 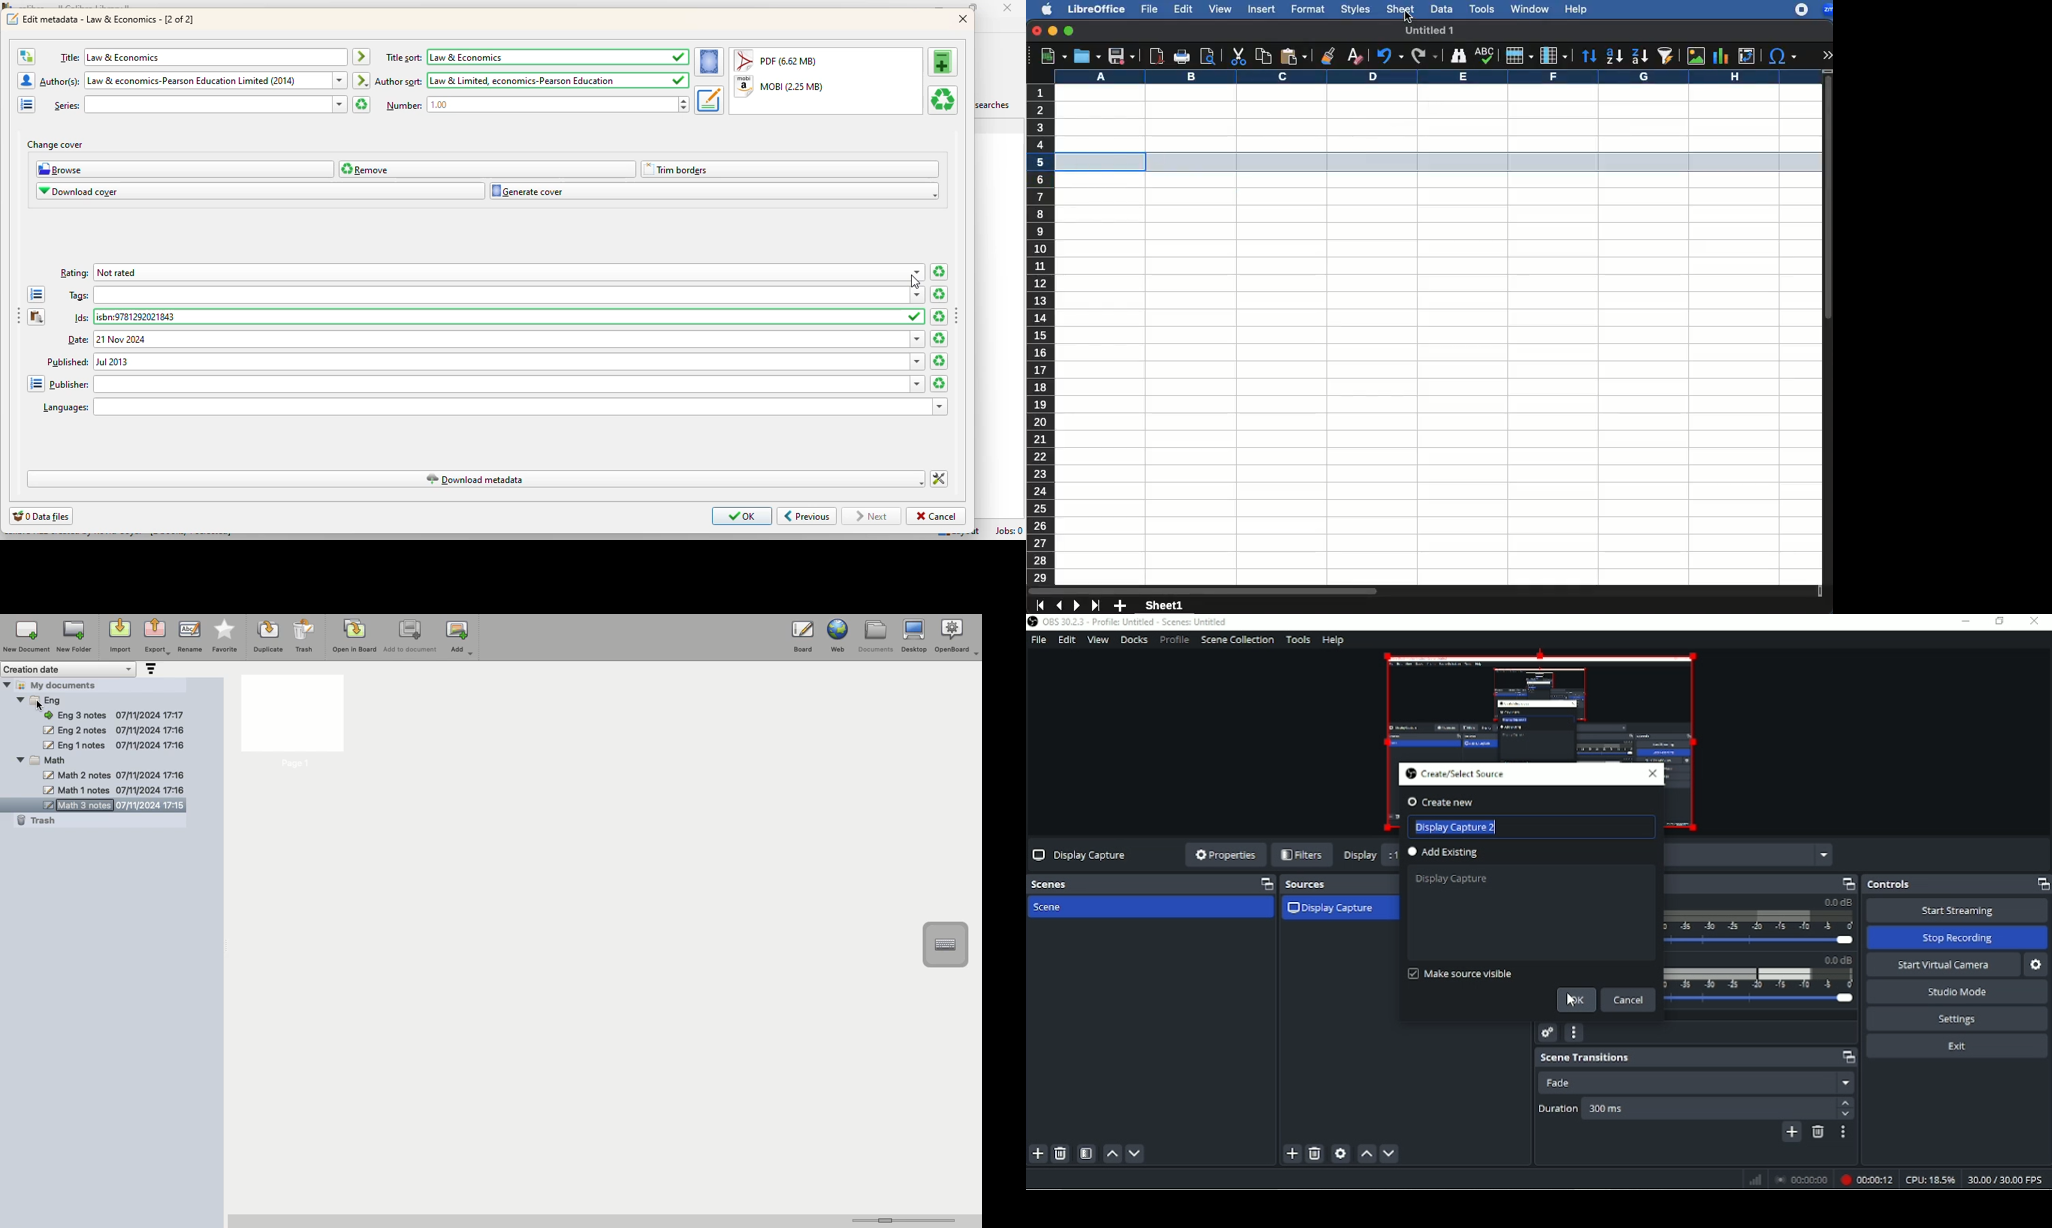 What do you see at coordinates (1340, 1154) in the screenshot?
I see `Open source properties` at bounding box center [1340, 1154].